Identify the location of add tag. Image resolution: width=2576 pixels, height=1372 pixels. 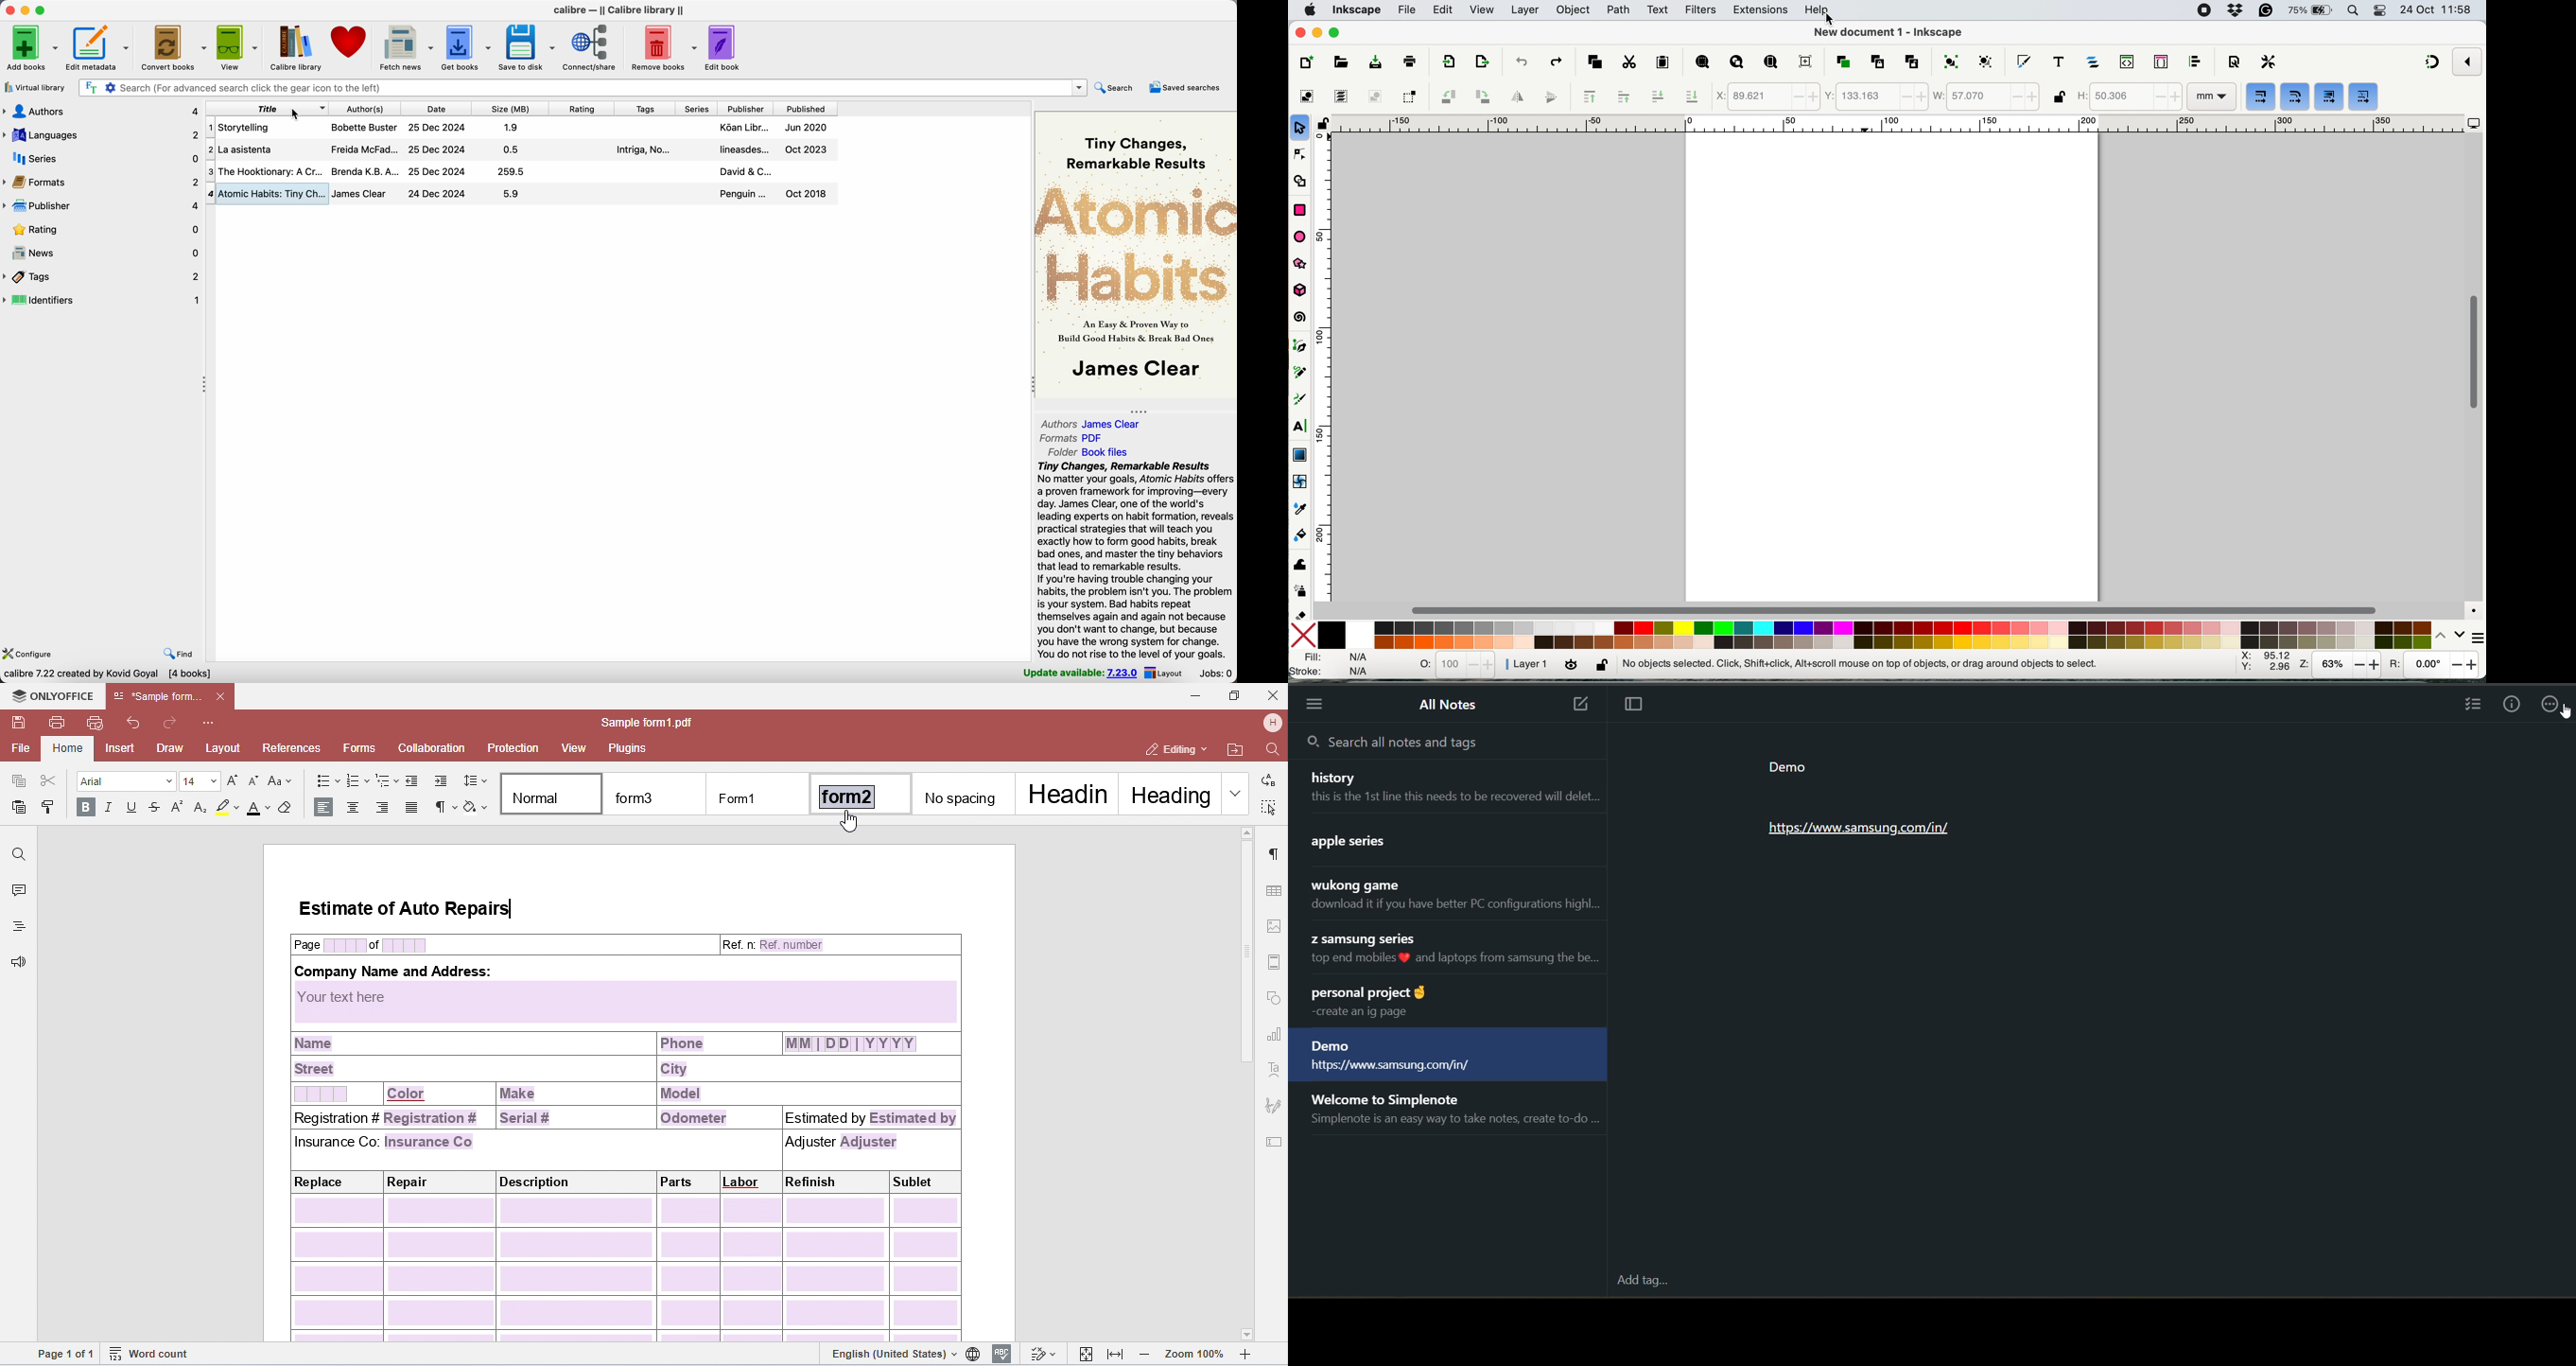
(1642, 1282).